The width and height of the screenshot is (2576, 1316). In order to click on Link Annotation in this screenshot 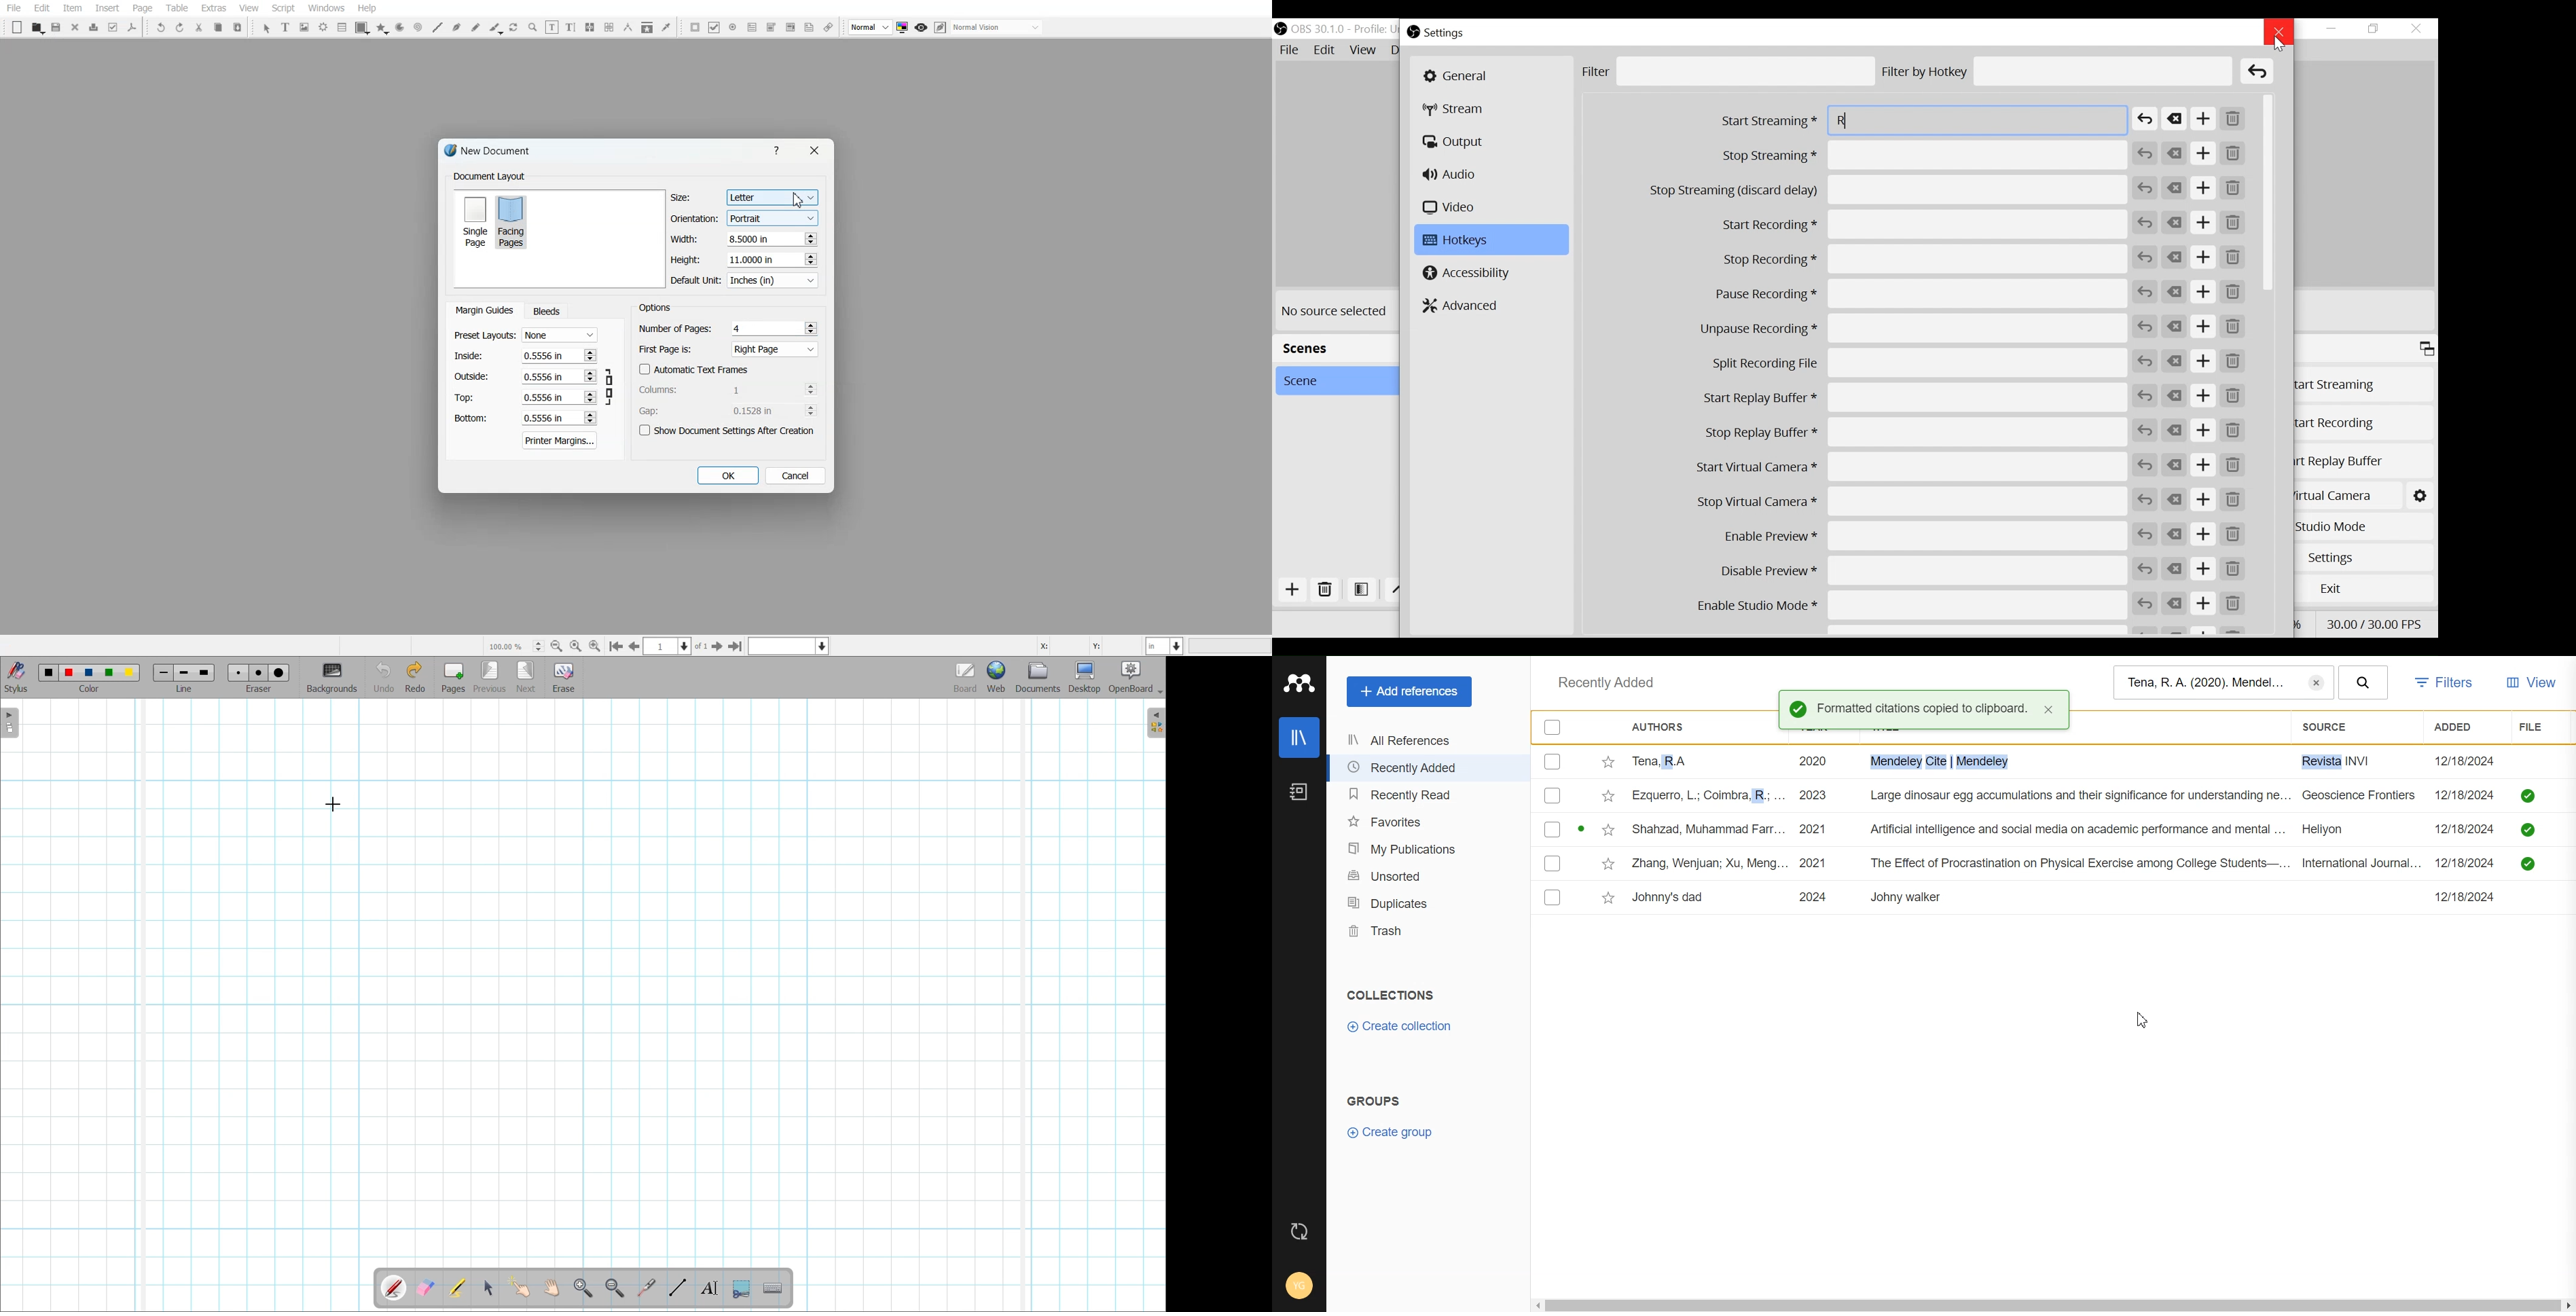, I will do `click(828, 28)`.